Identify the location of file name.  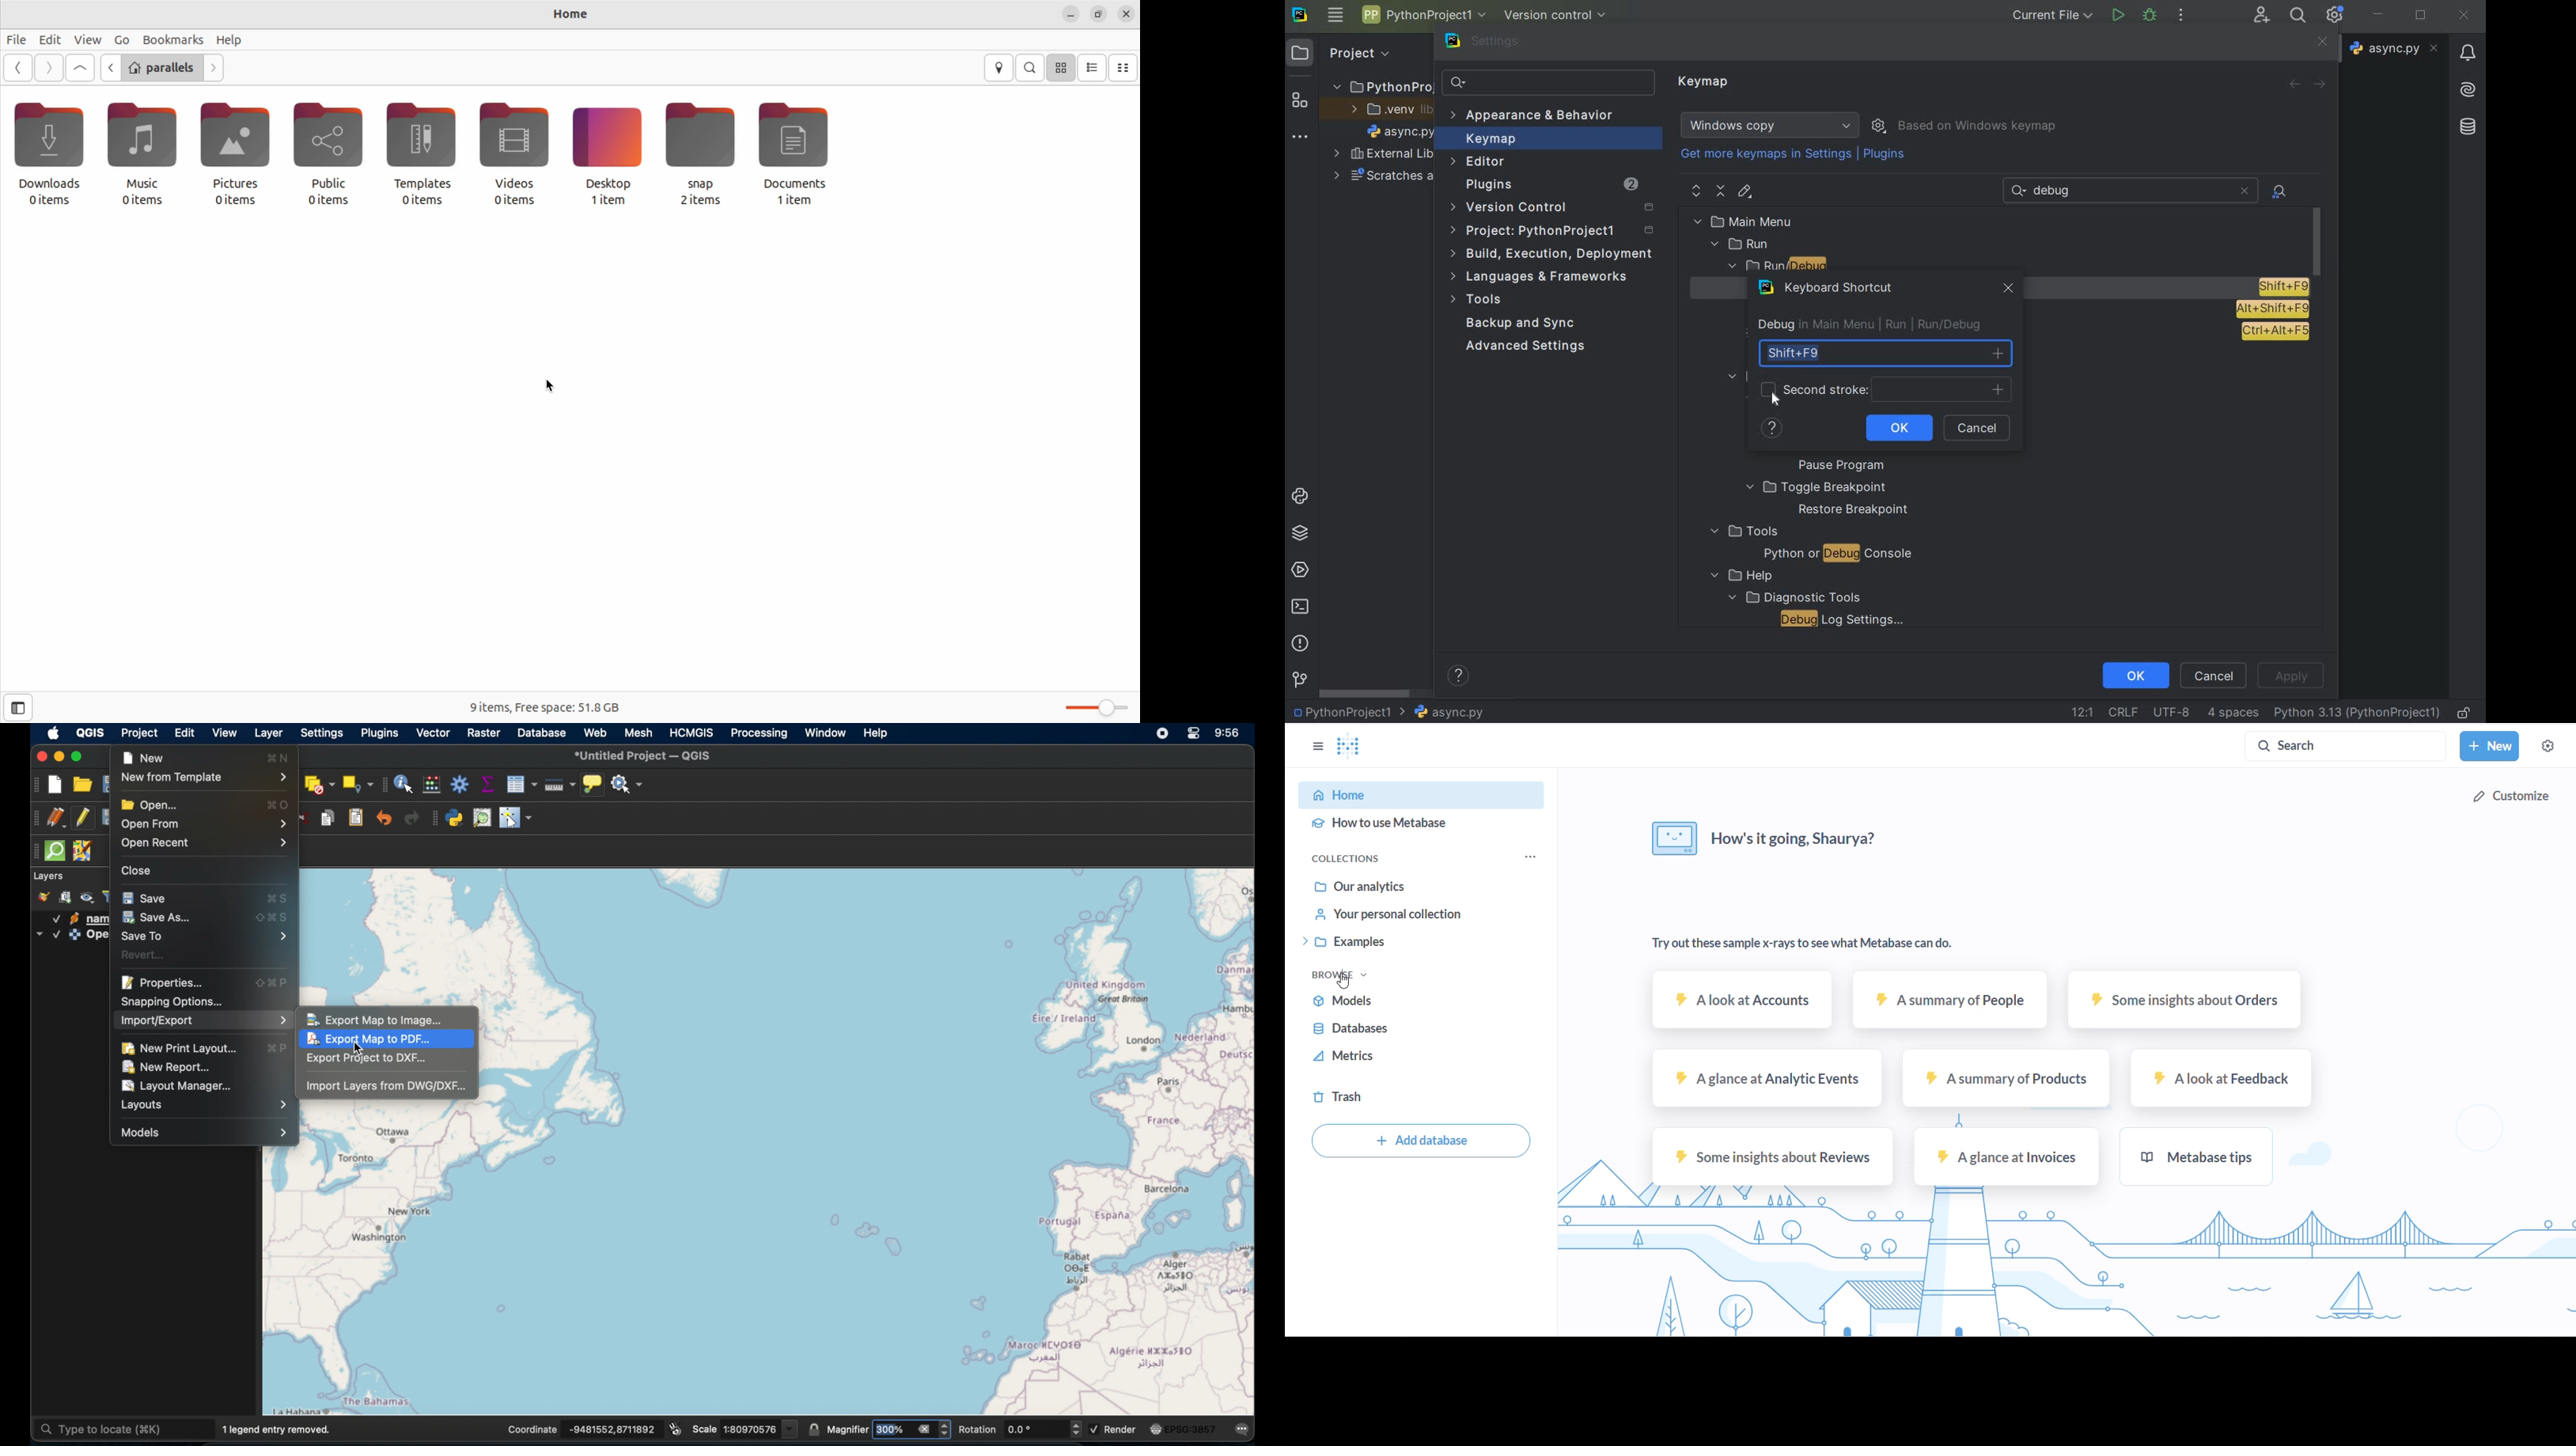
(2397, 48).